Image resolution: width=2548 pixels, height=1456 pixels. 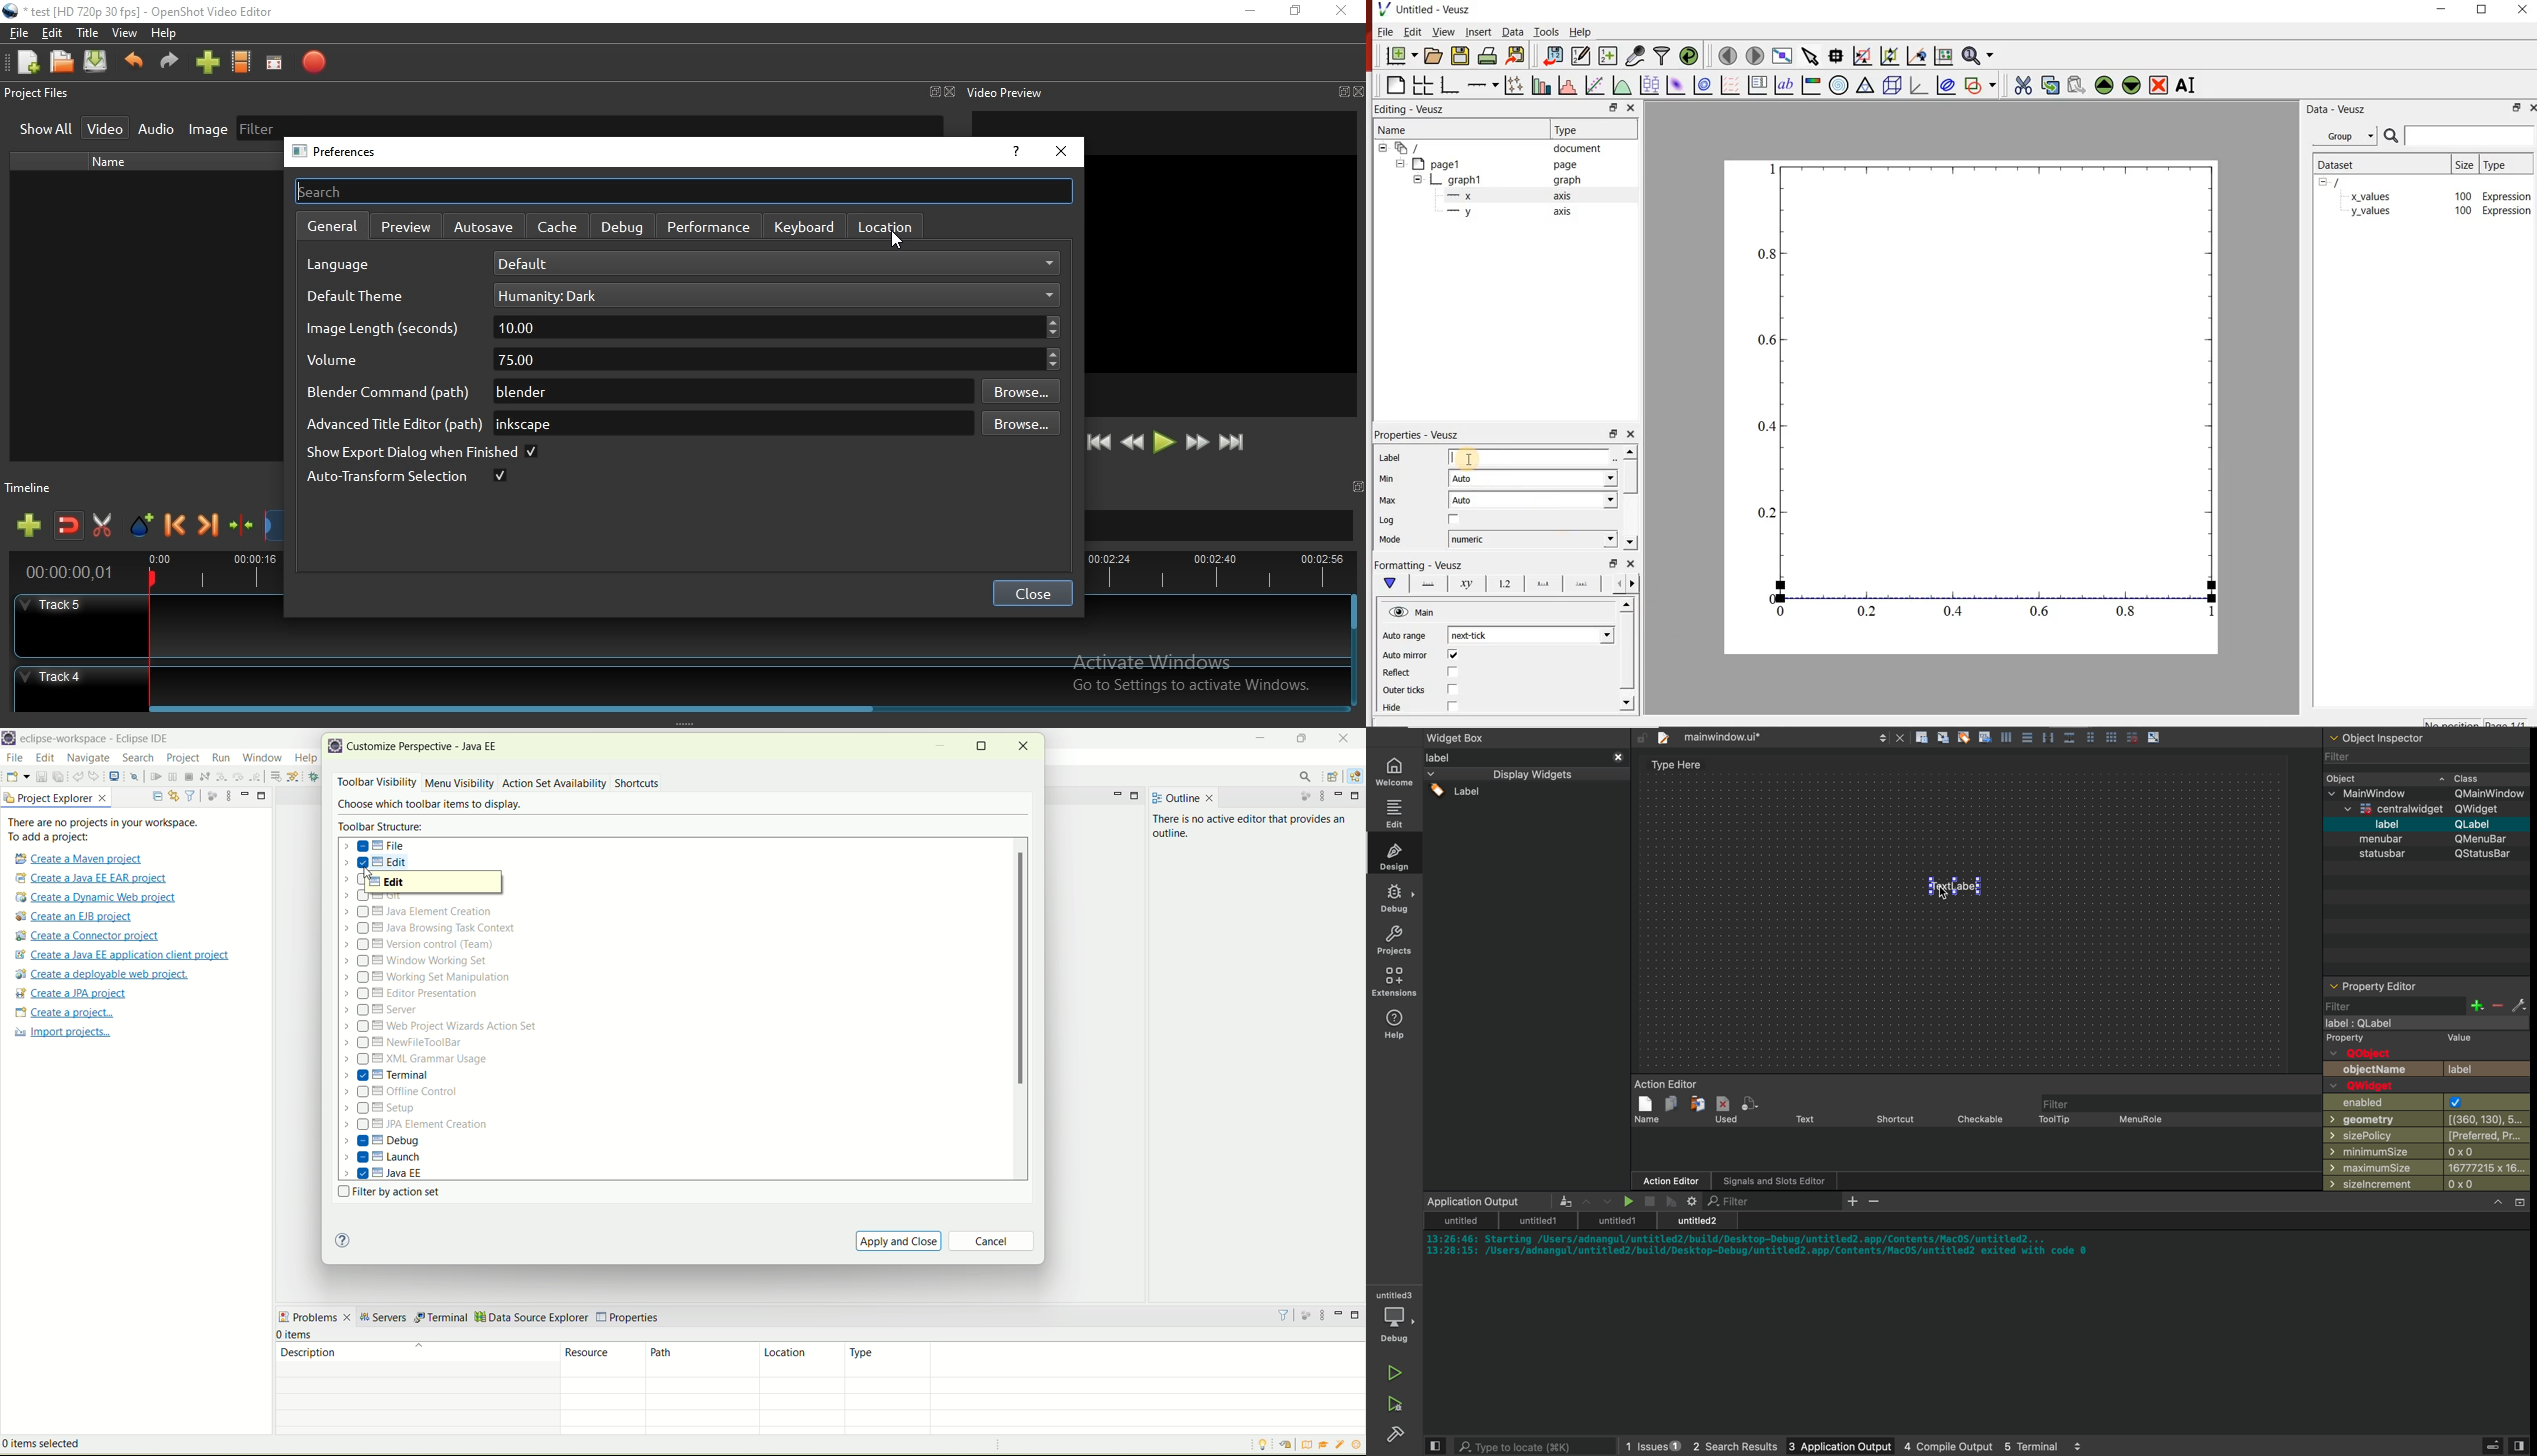 I want to click on create a project, so click(x=63, y=1013).